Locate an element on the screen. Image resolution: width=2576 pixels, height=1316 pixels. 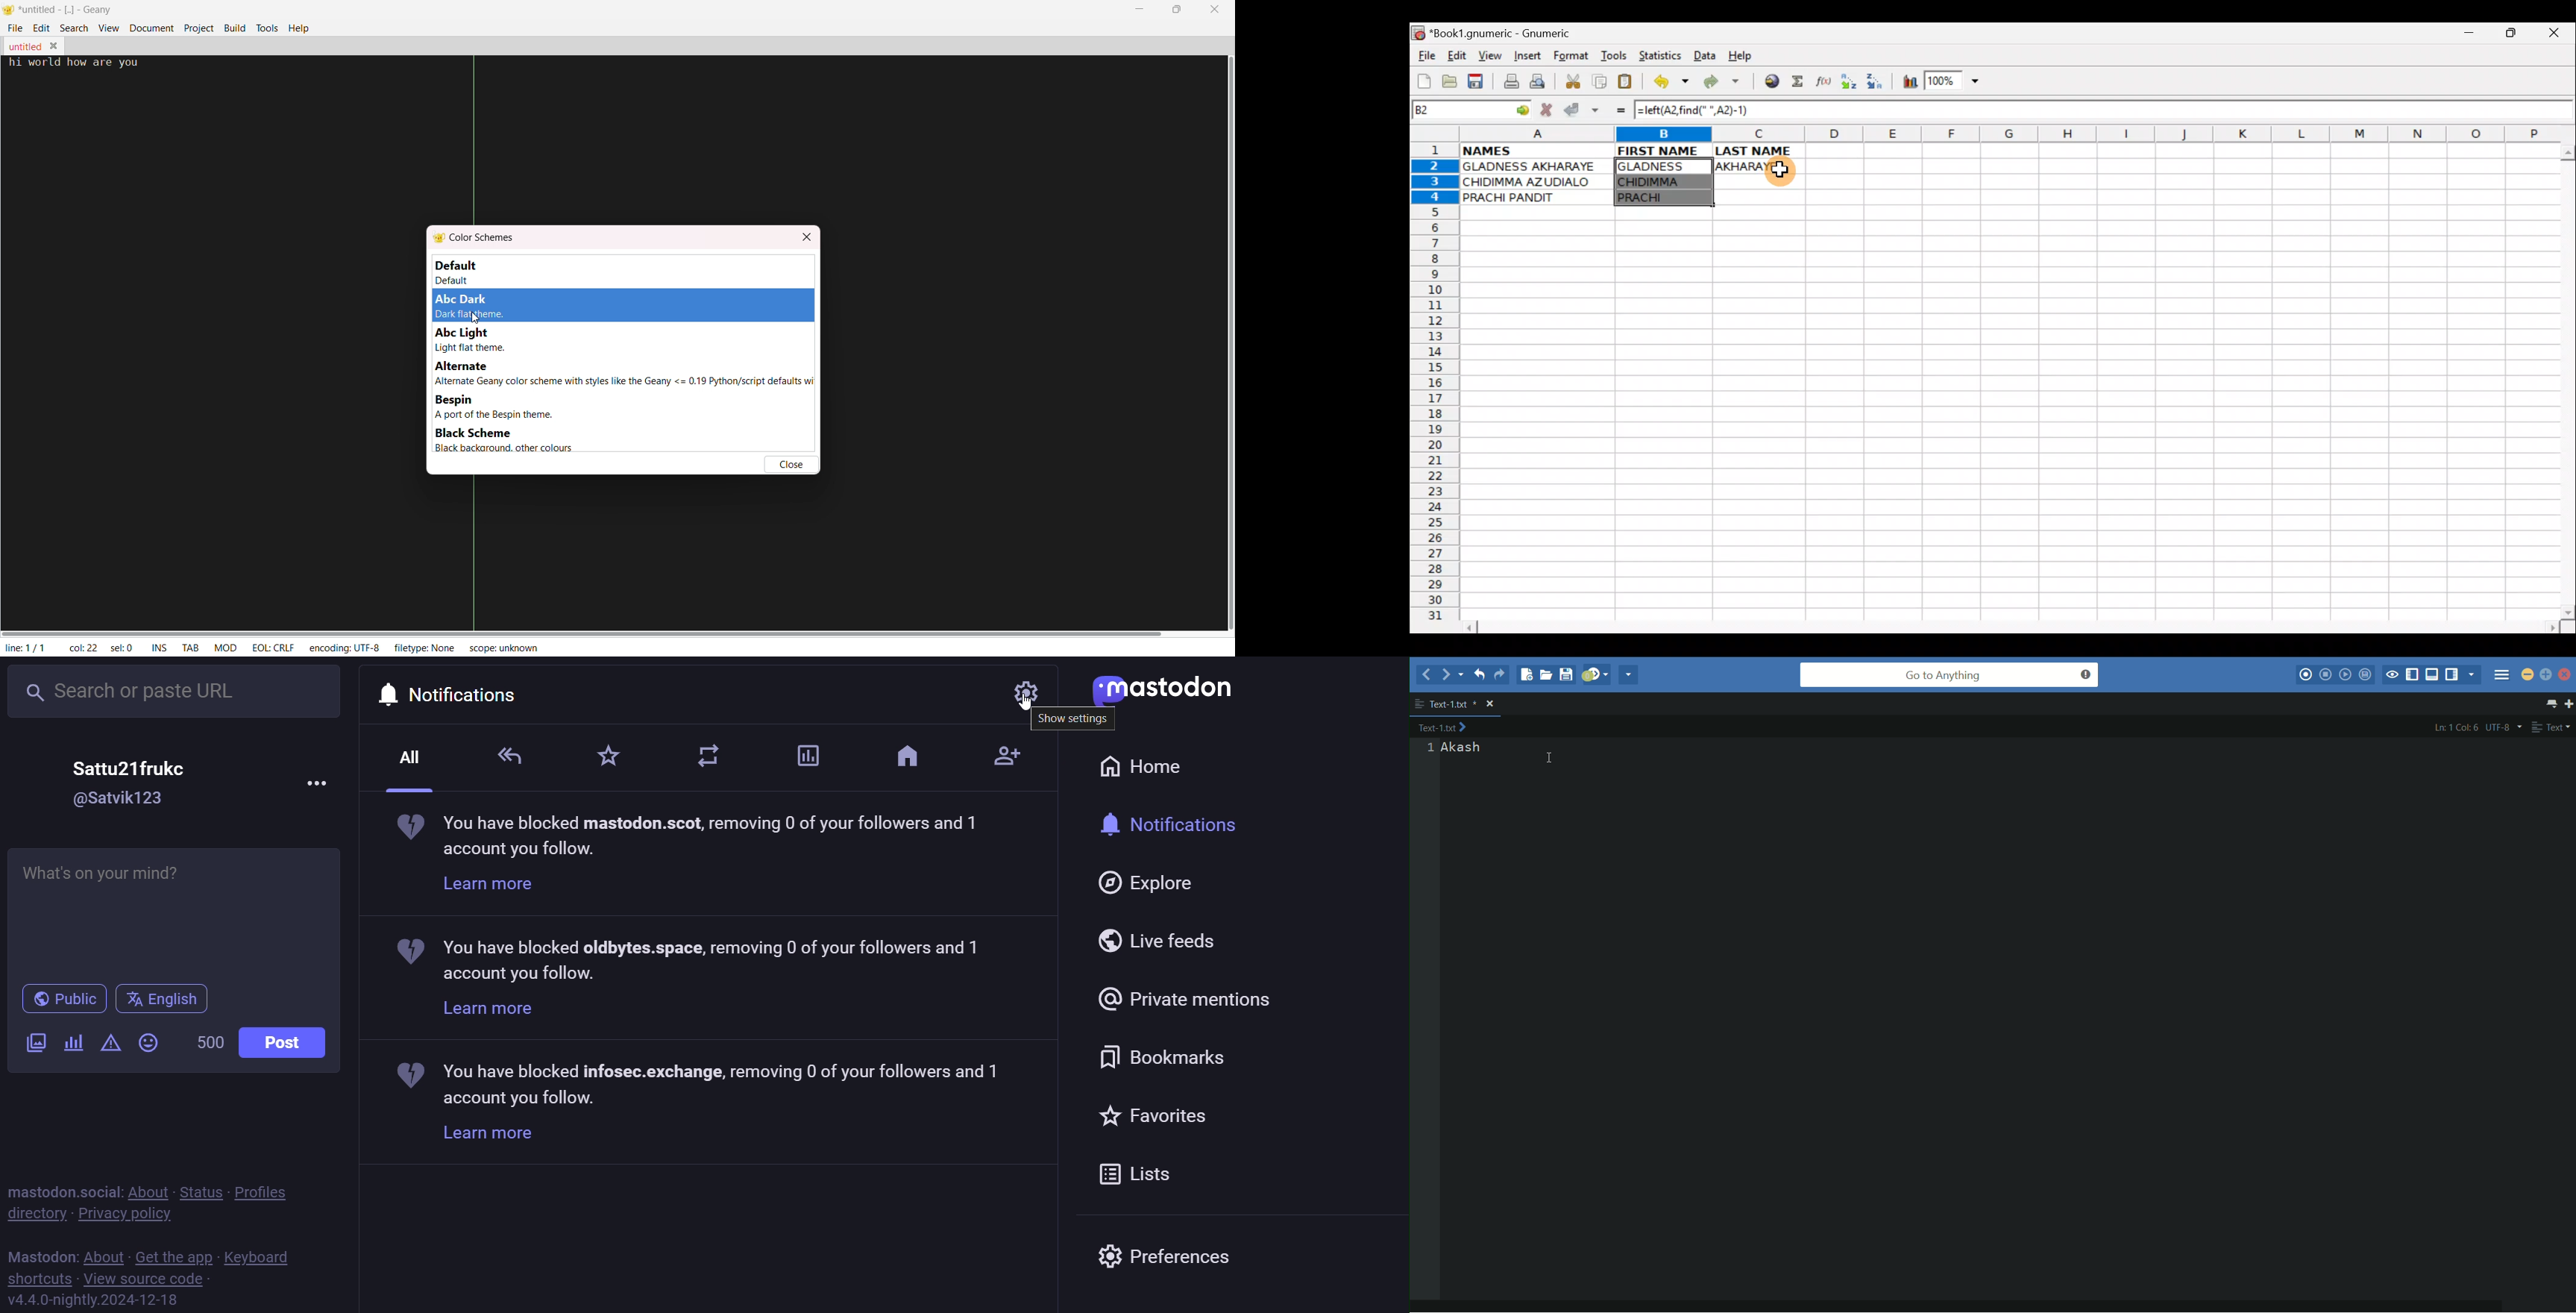
bookmark is located at coordinates (1166, 1053).